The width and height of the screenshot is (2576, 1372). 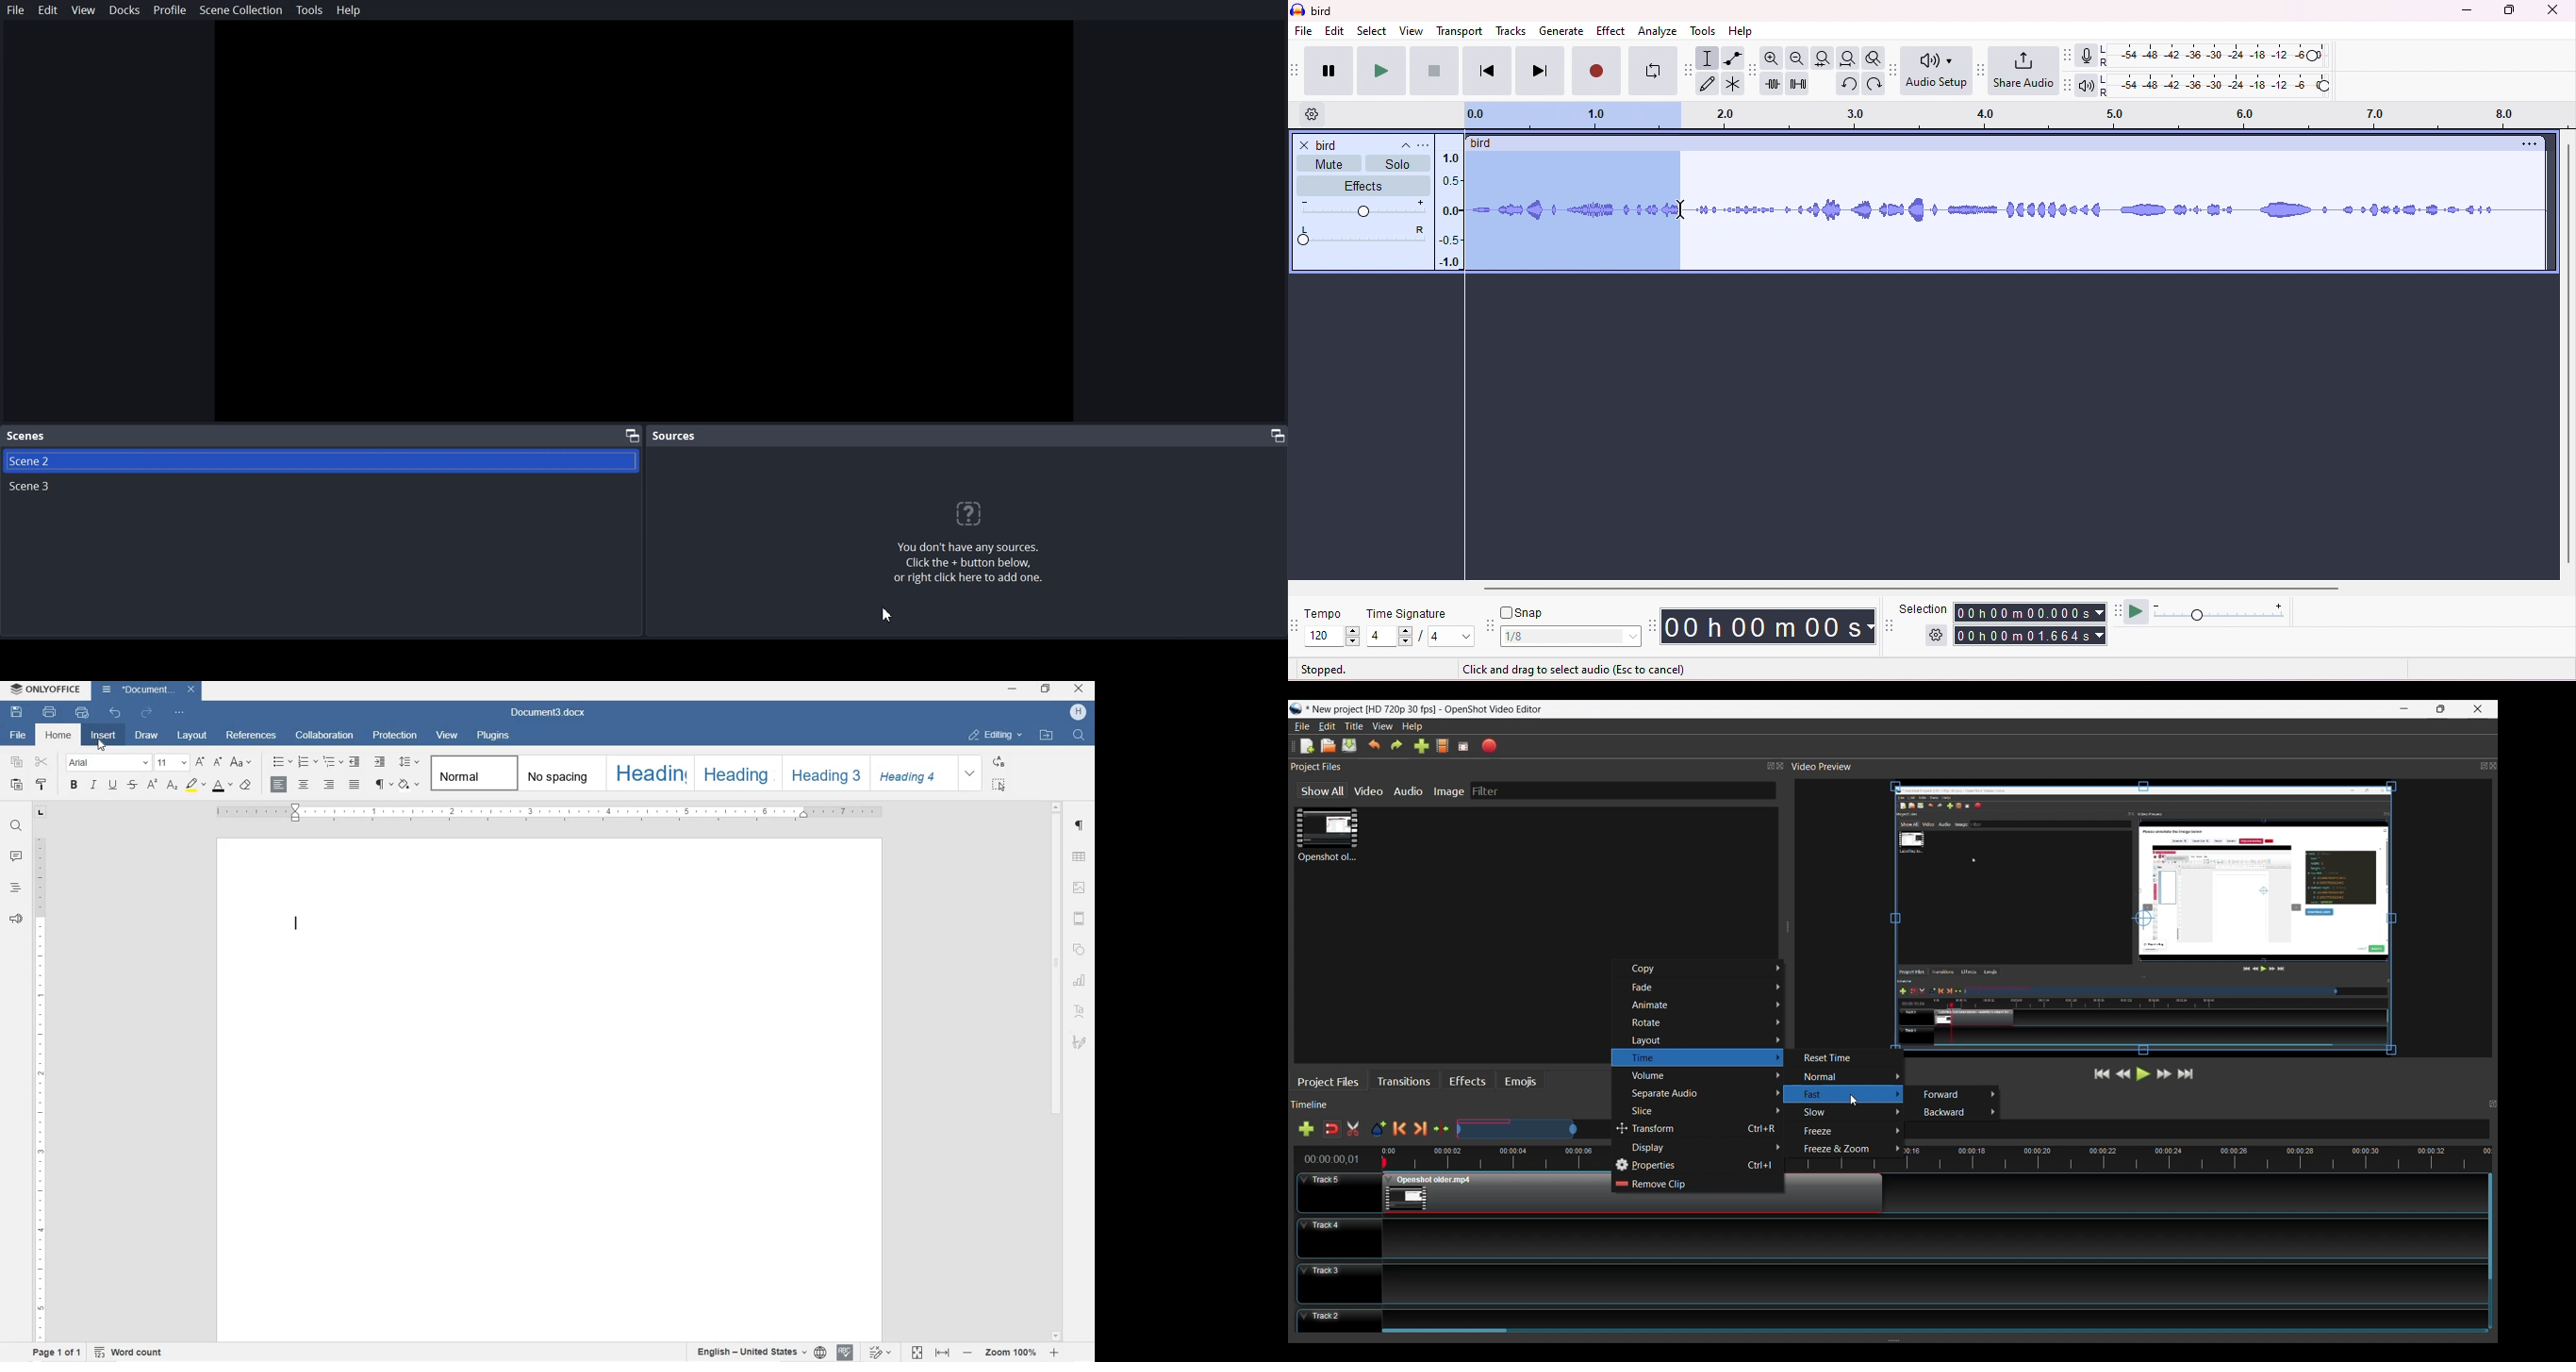 What do you see at coordinates (549, 713) in the screenshot?
I see `Document3.docx` at bounding box center [549, 713].